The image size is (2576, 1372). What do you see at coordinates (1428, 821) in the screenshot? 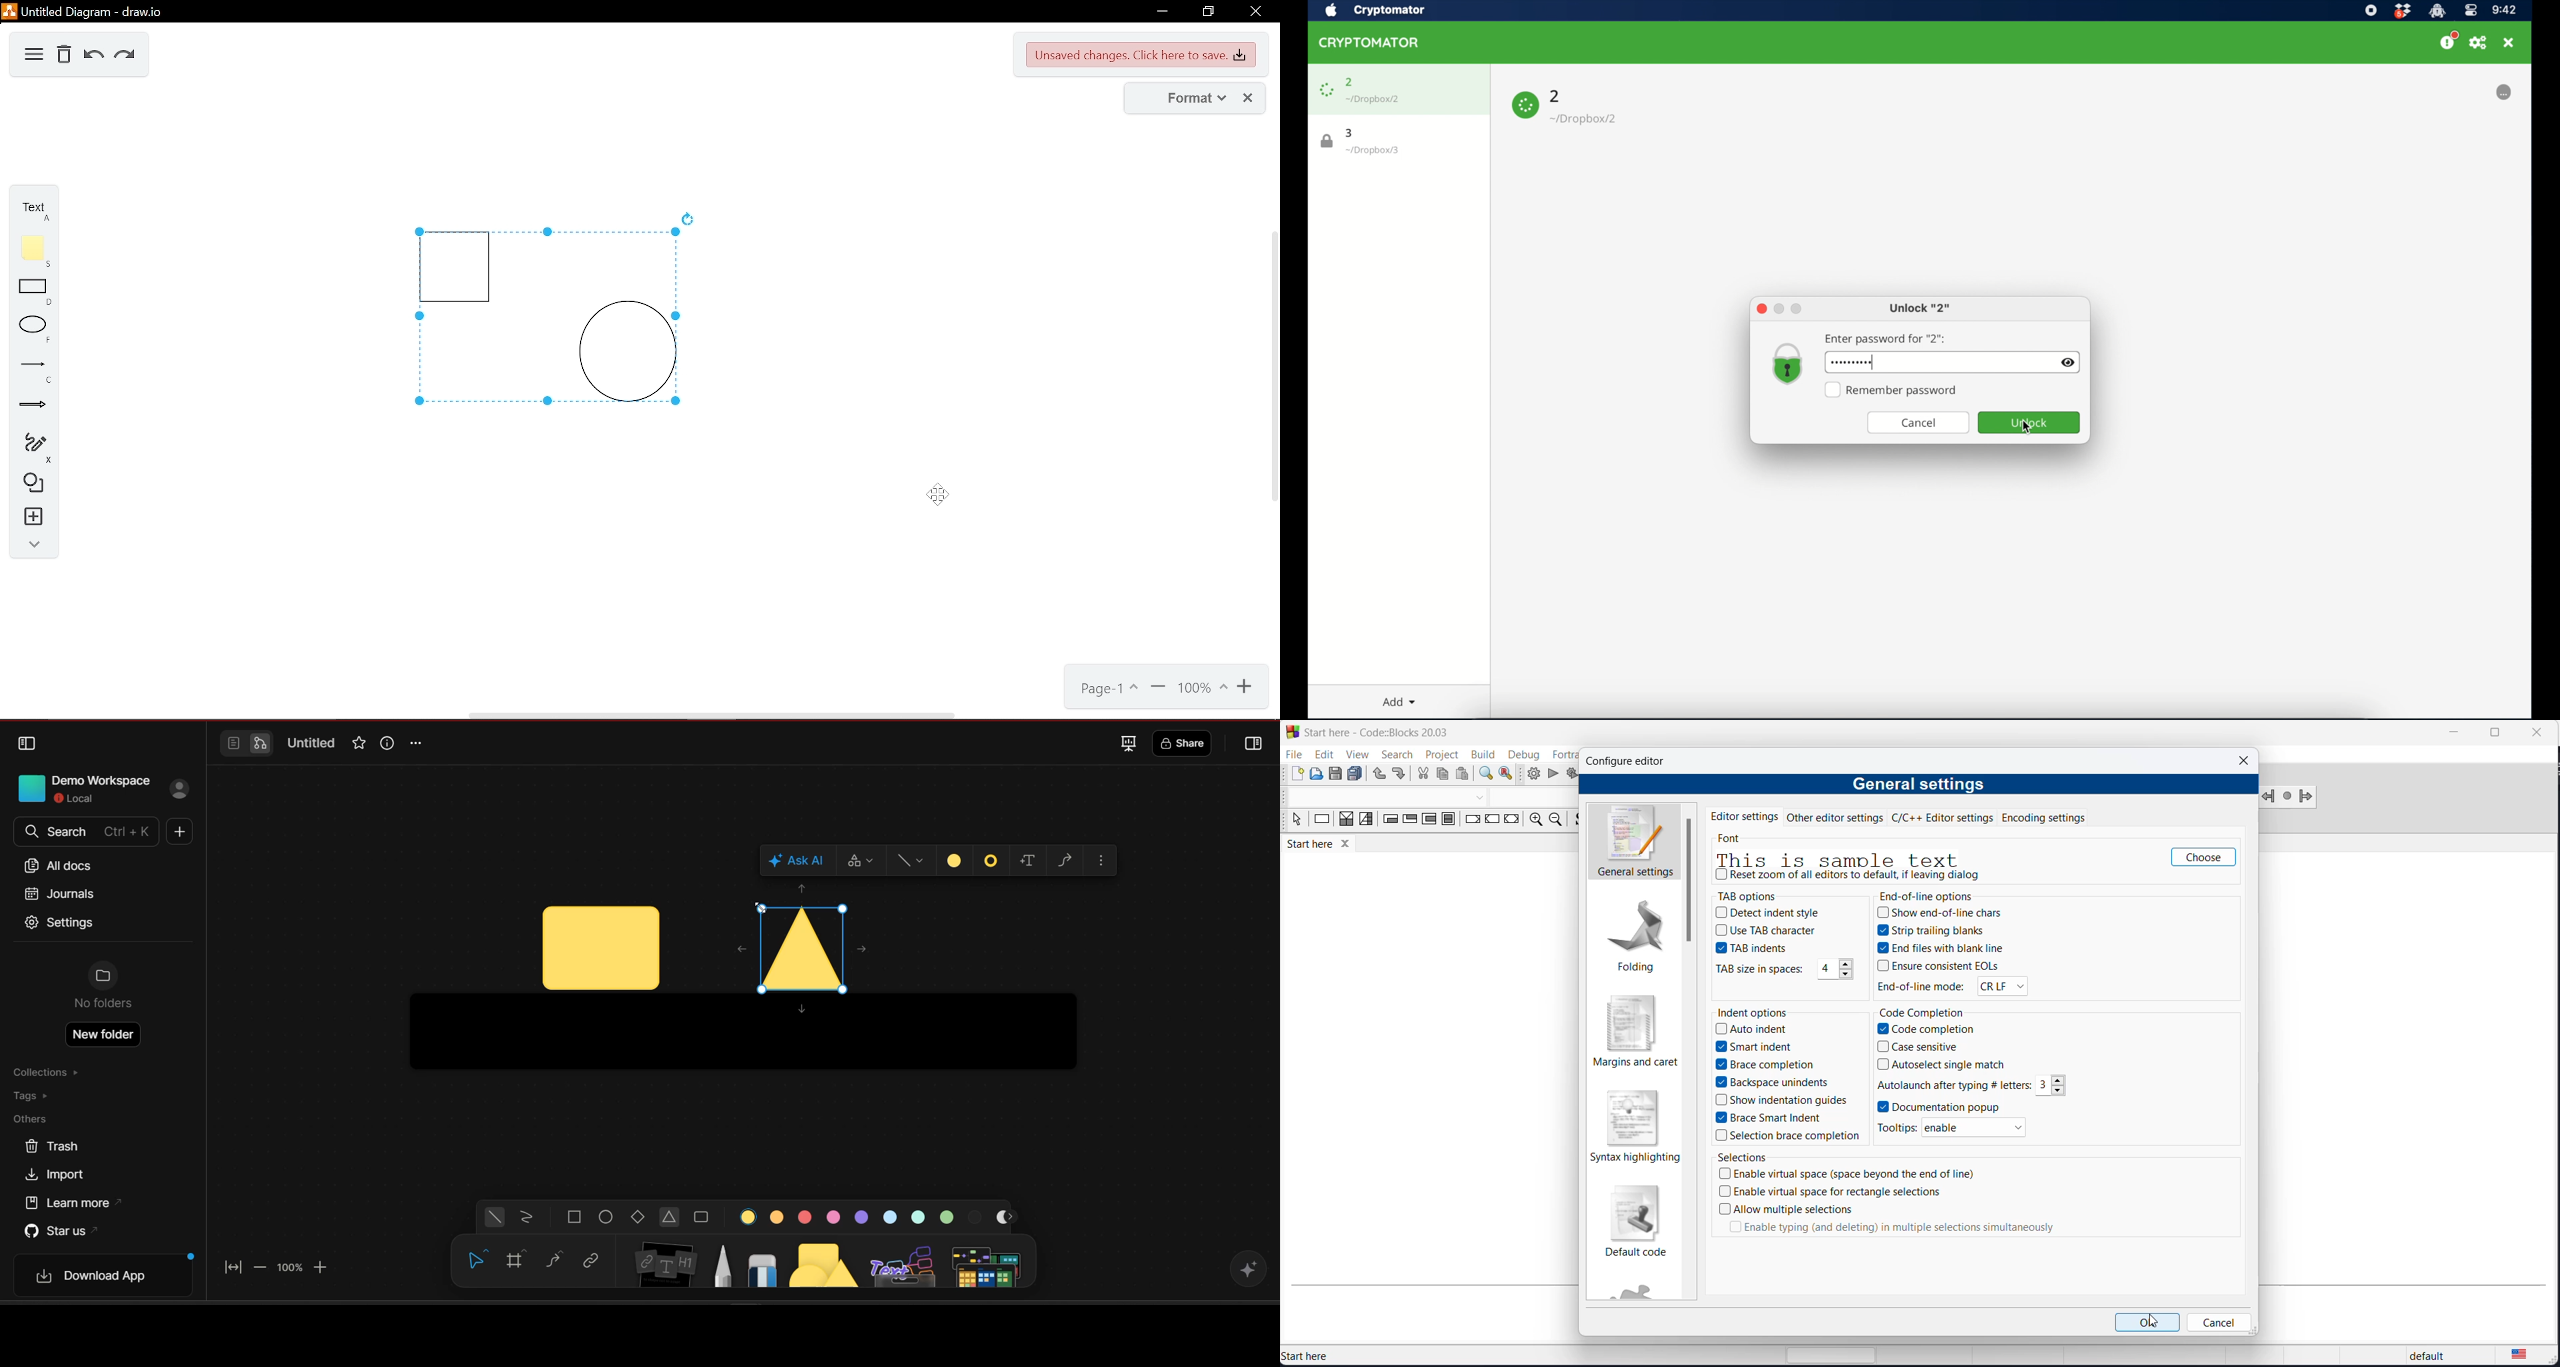
I see `counting loop` at bounding box center [1428, 821].